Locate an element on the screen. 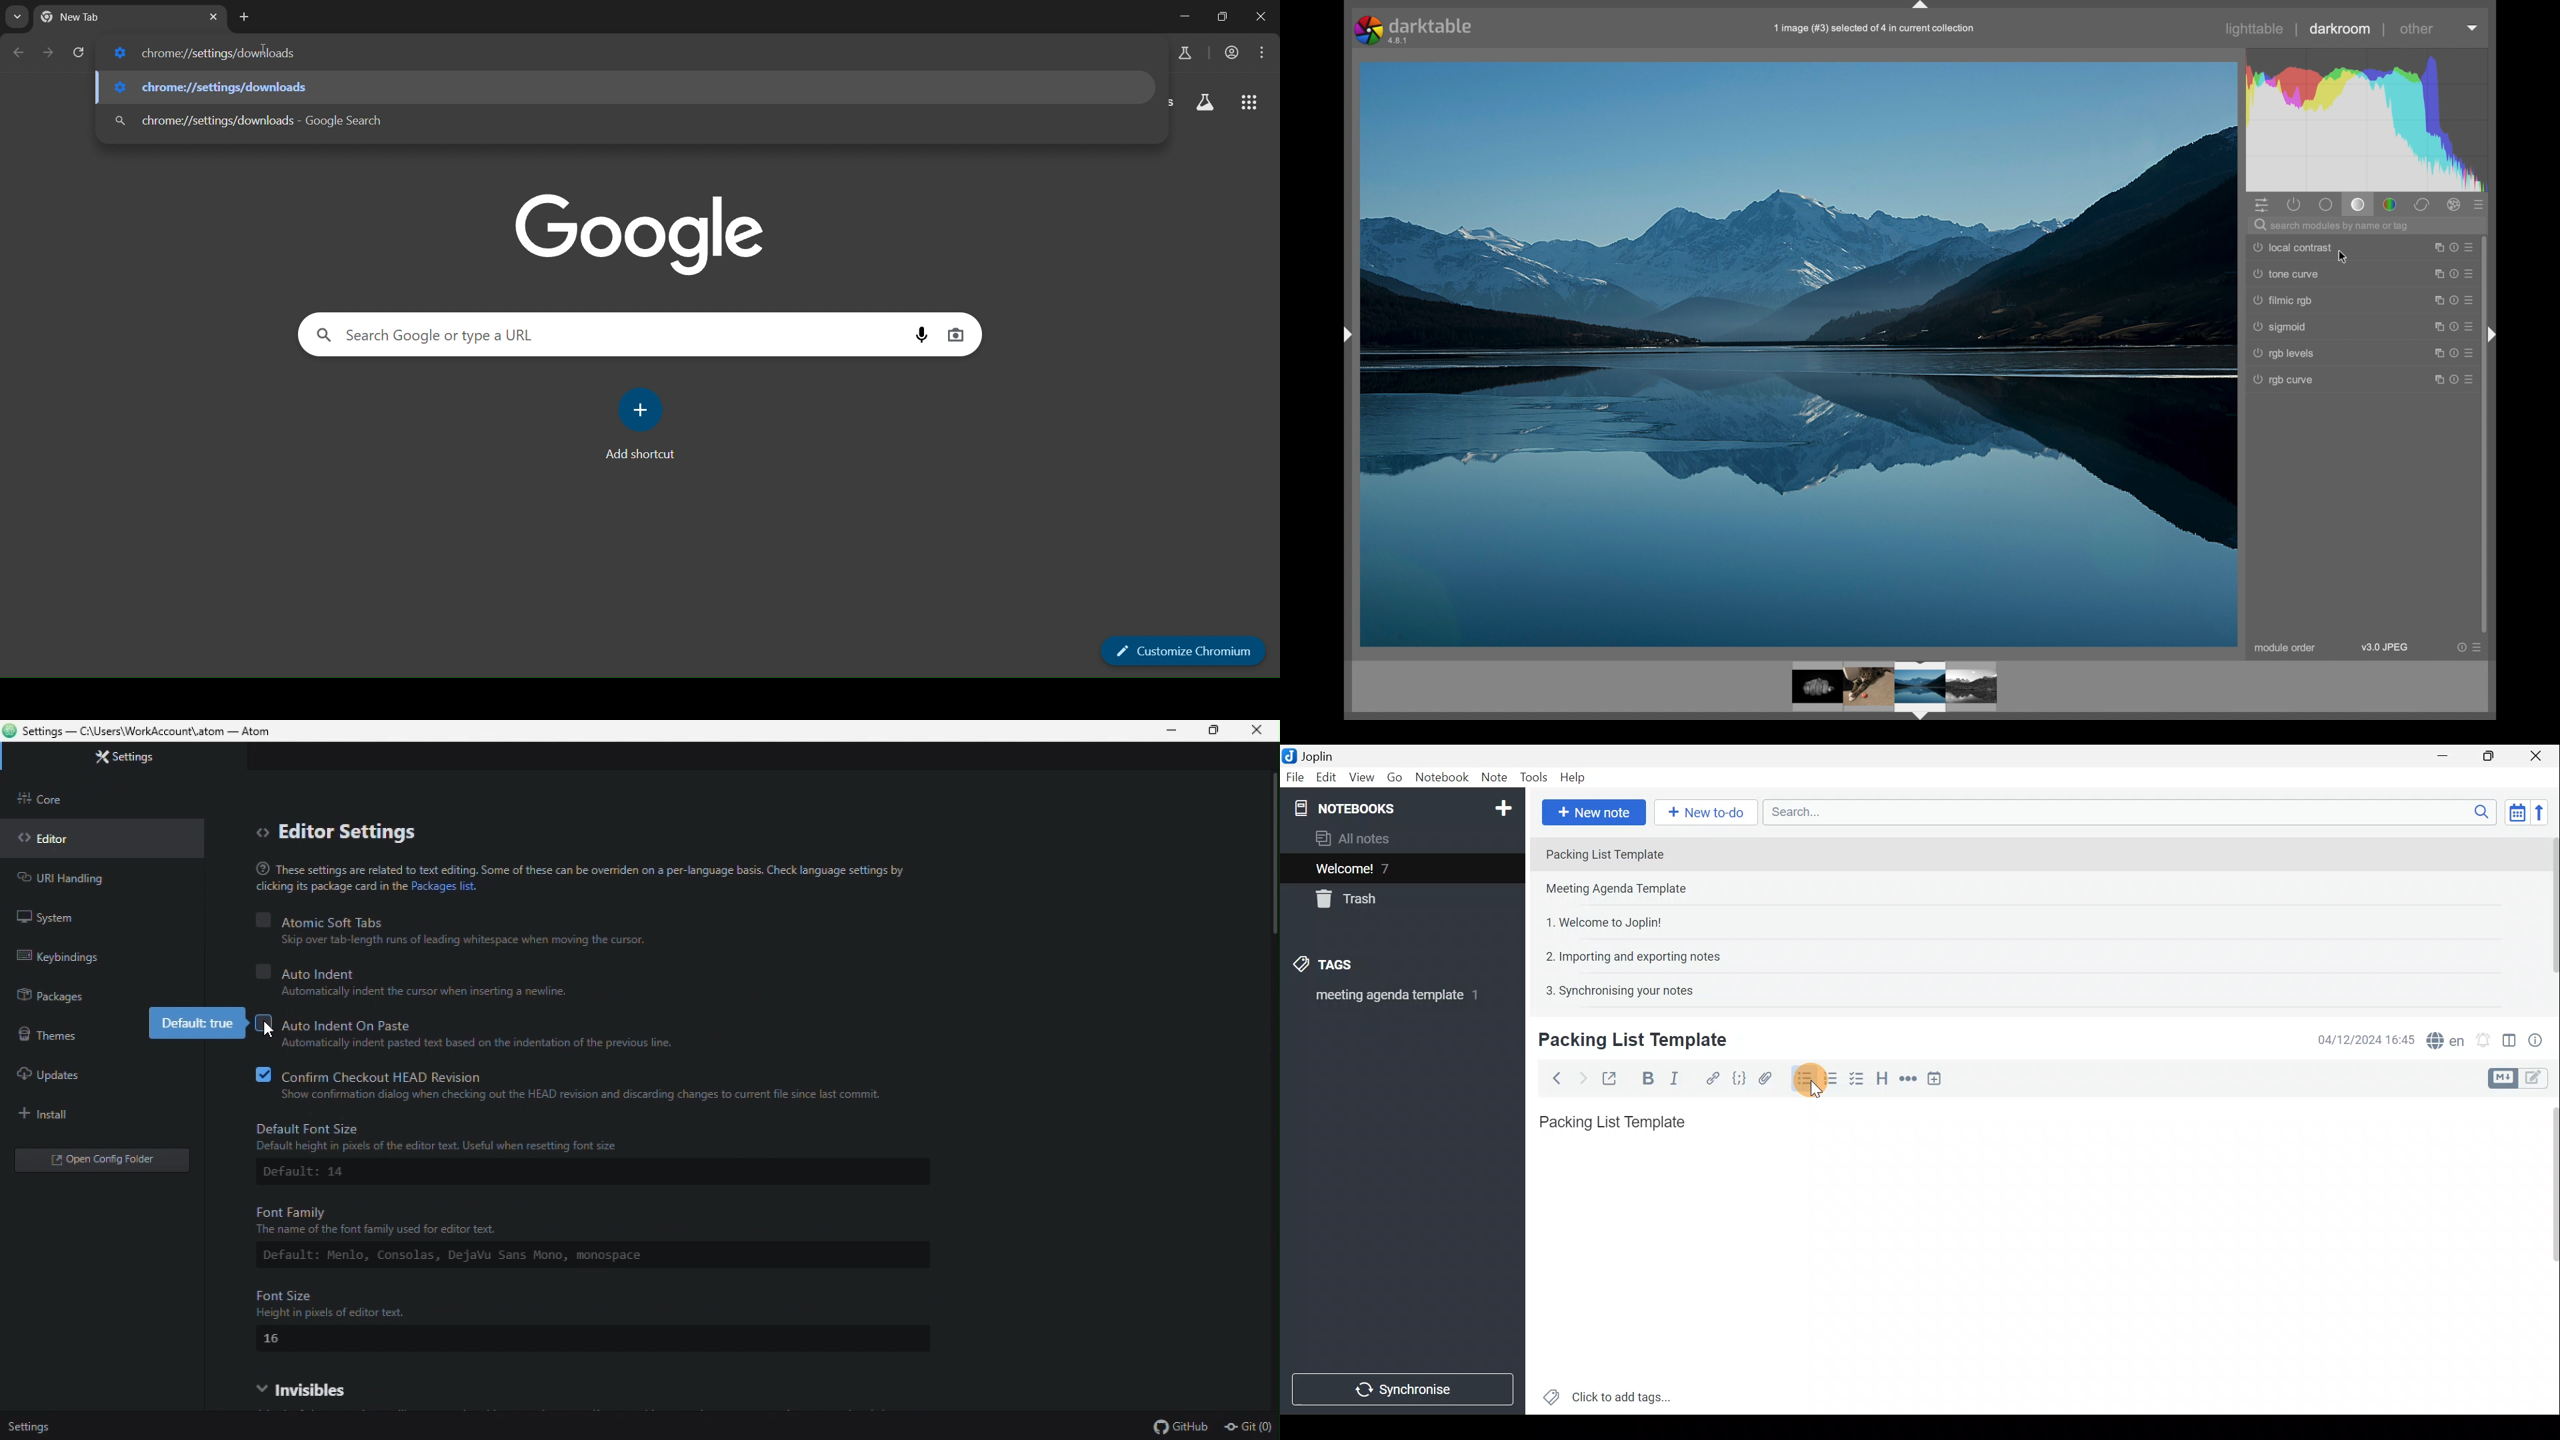  Packages is located at coordinates (57, 997).